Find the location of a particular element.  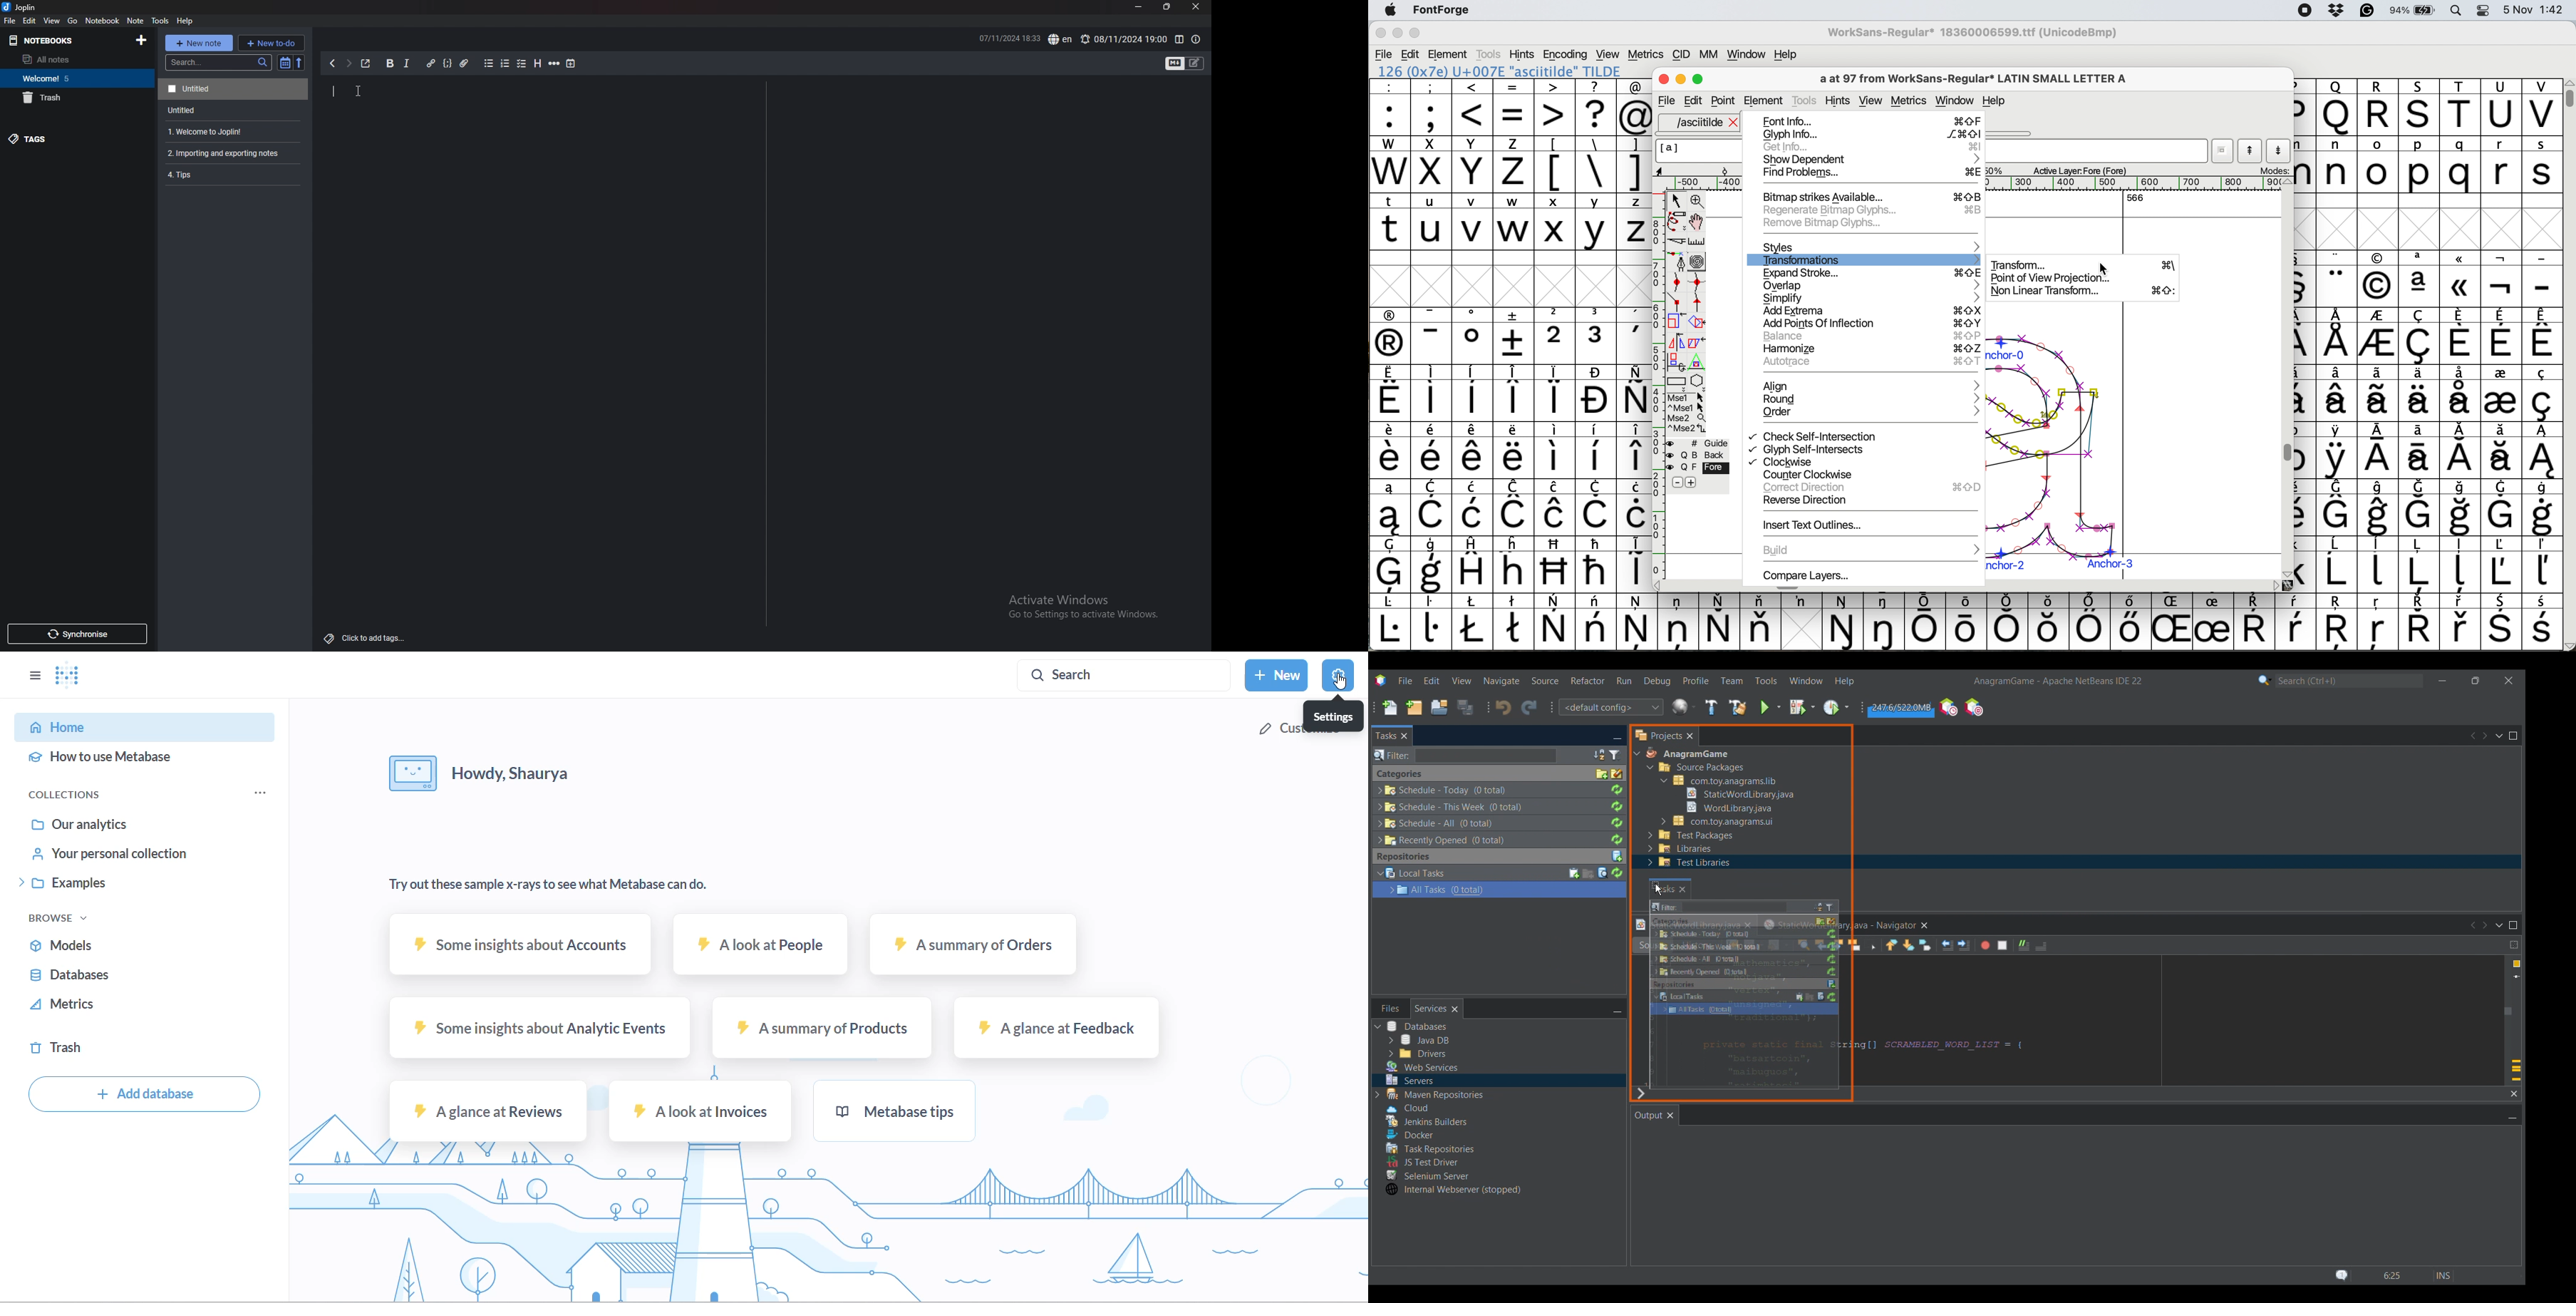

symbol is located at coordinates (1598, 335).